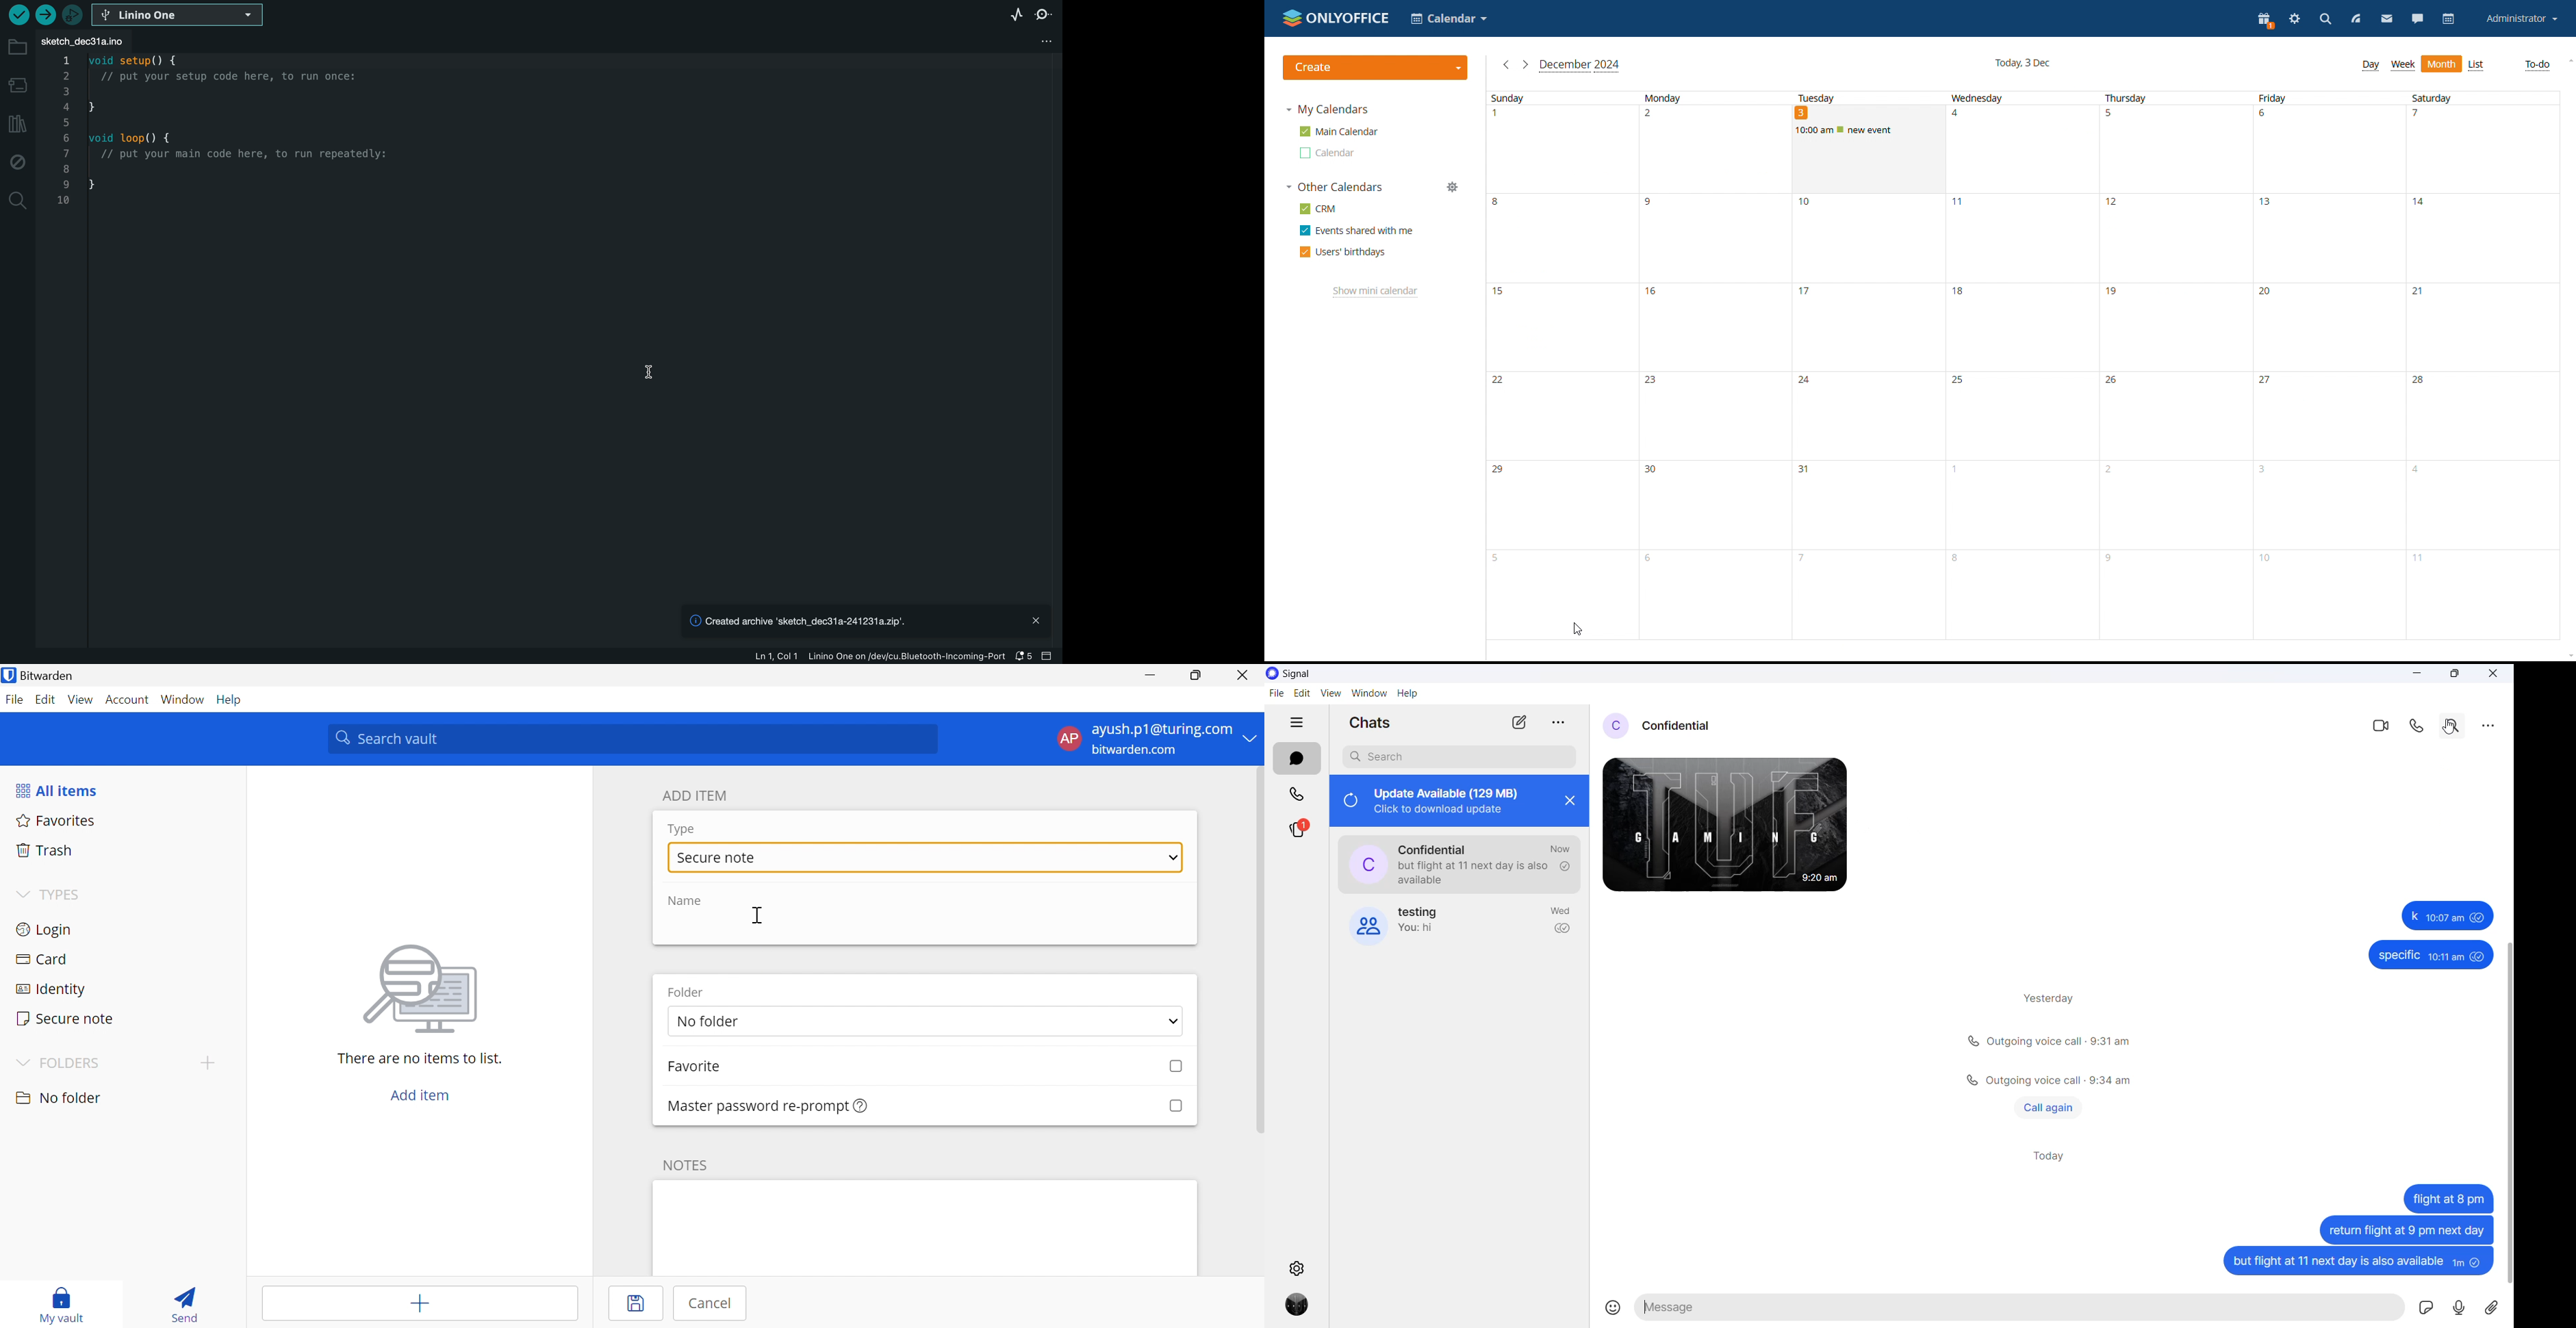 The image size is (2576, 1344). What do you see at coordinates (2489, 724) in the screenshot?
I see `more options` at bounding box center [2489, 724].